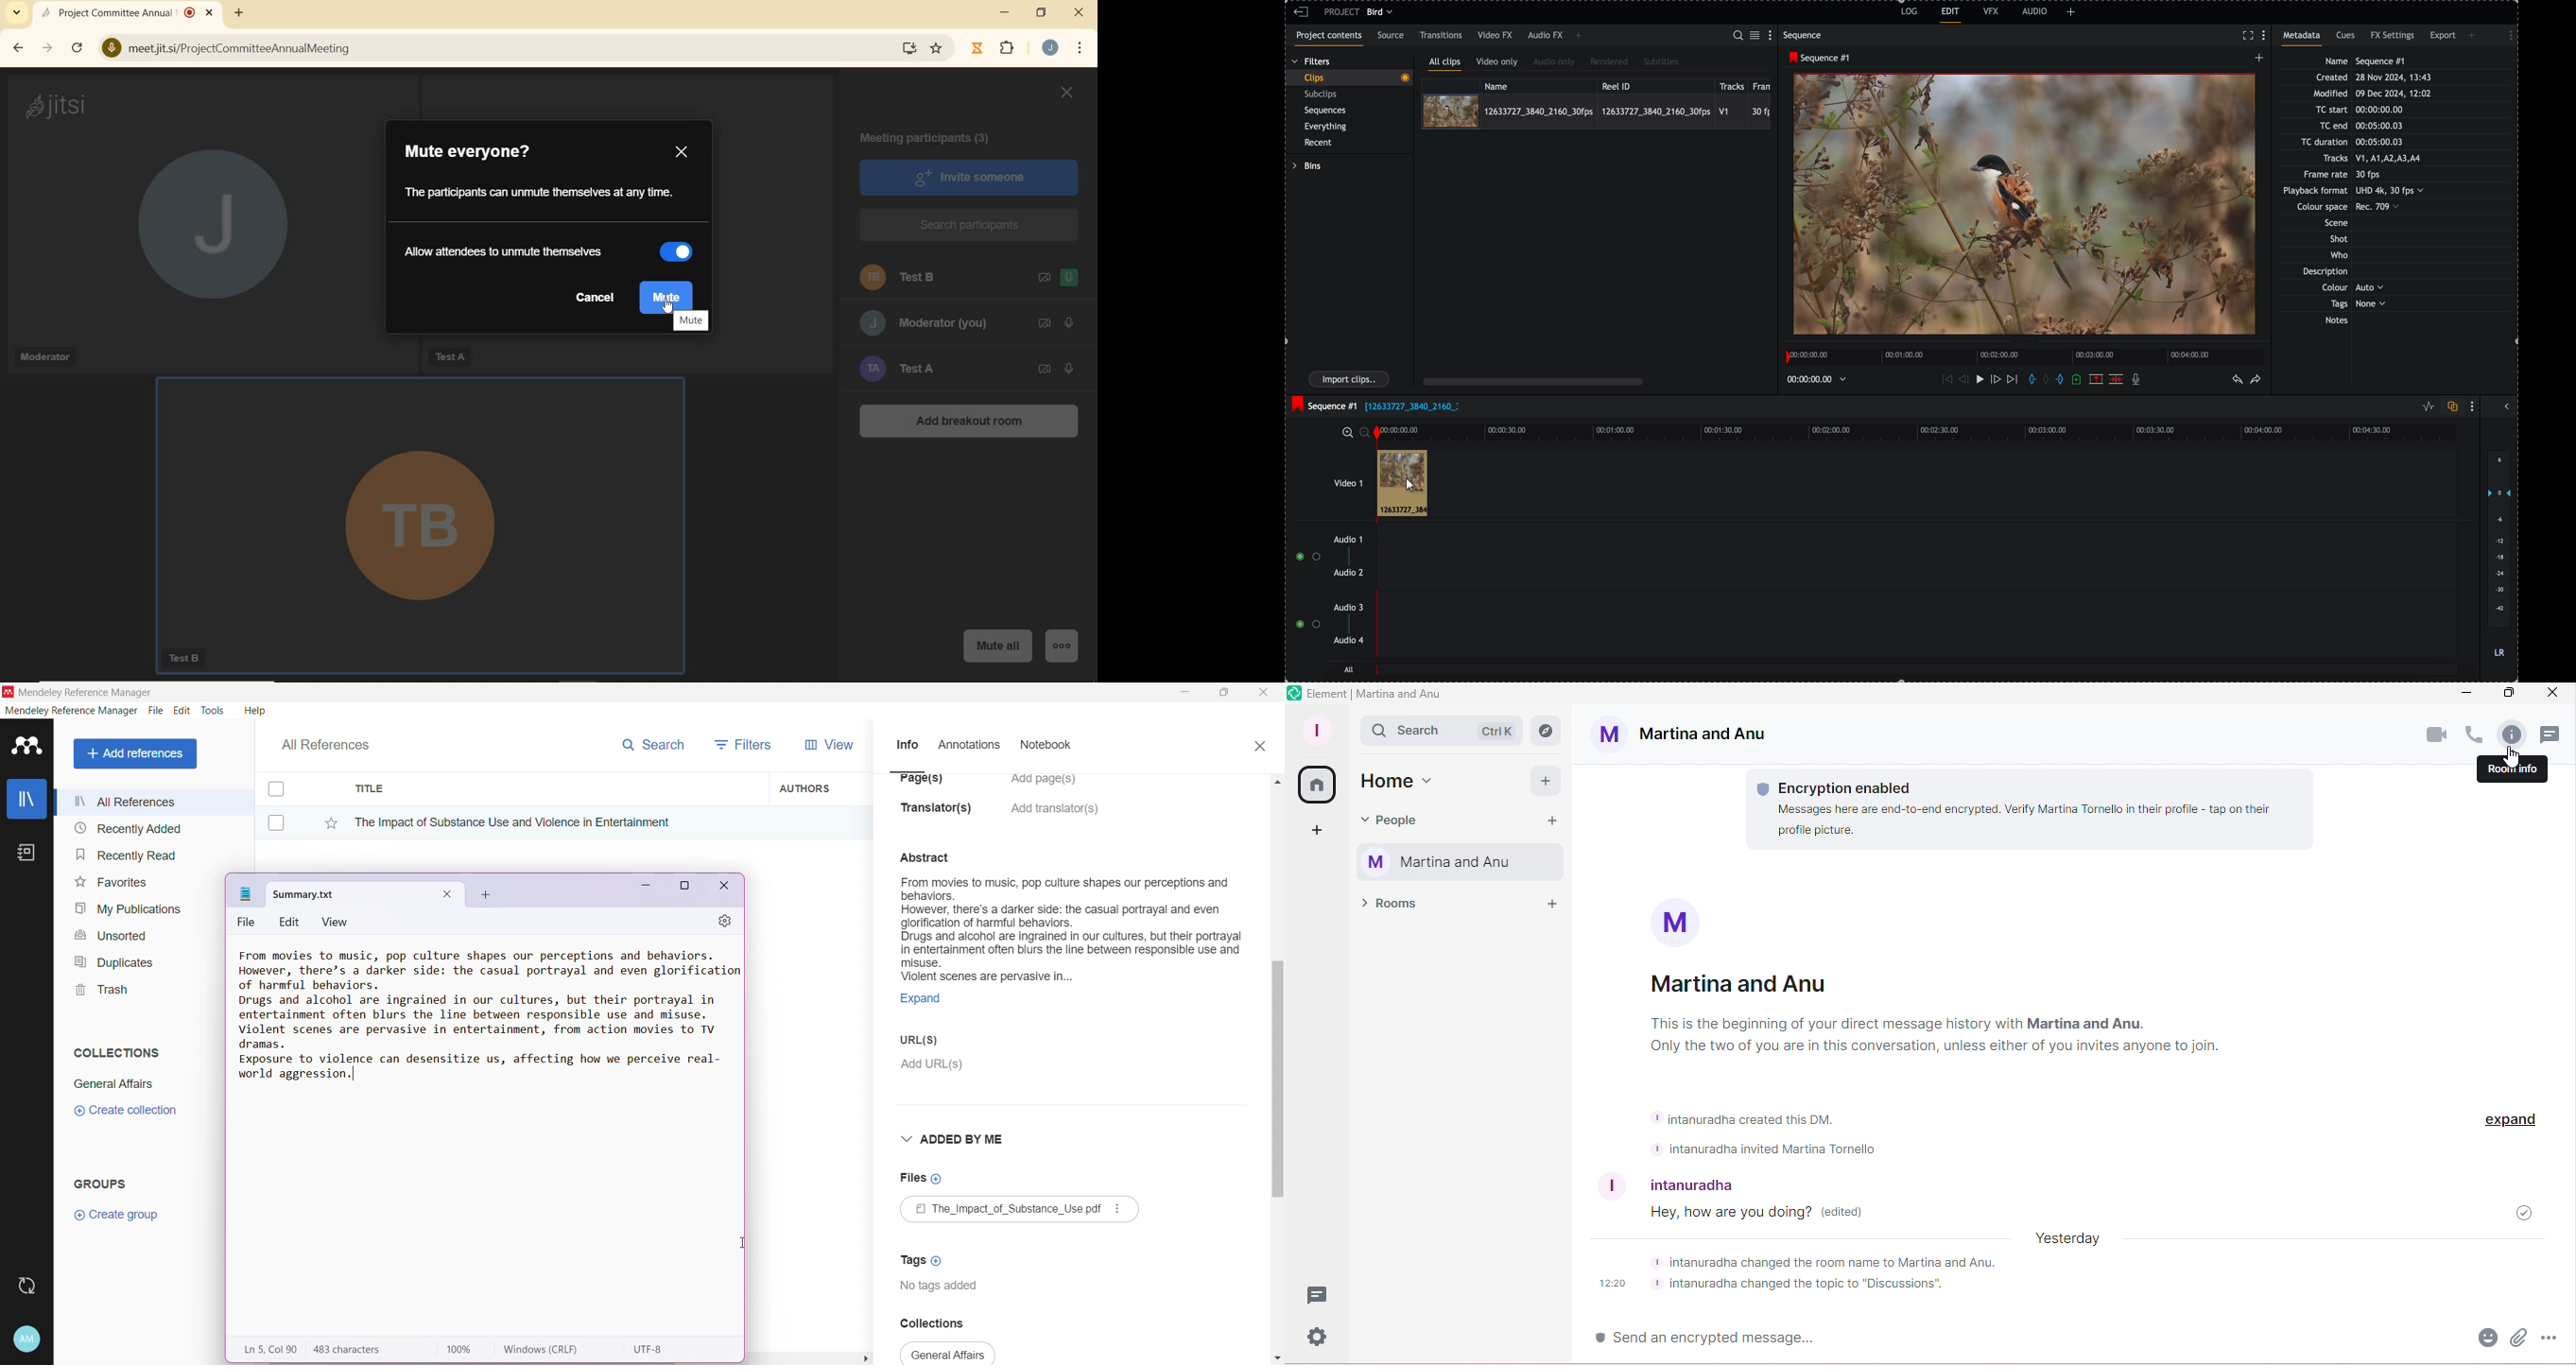 This screenshot has height=1372, width=2576. Describe the element at coordinates (669, 294) in the screenshot. I see `MUTE` at that location.